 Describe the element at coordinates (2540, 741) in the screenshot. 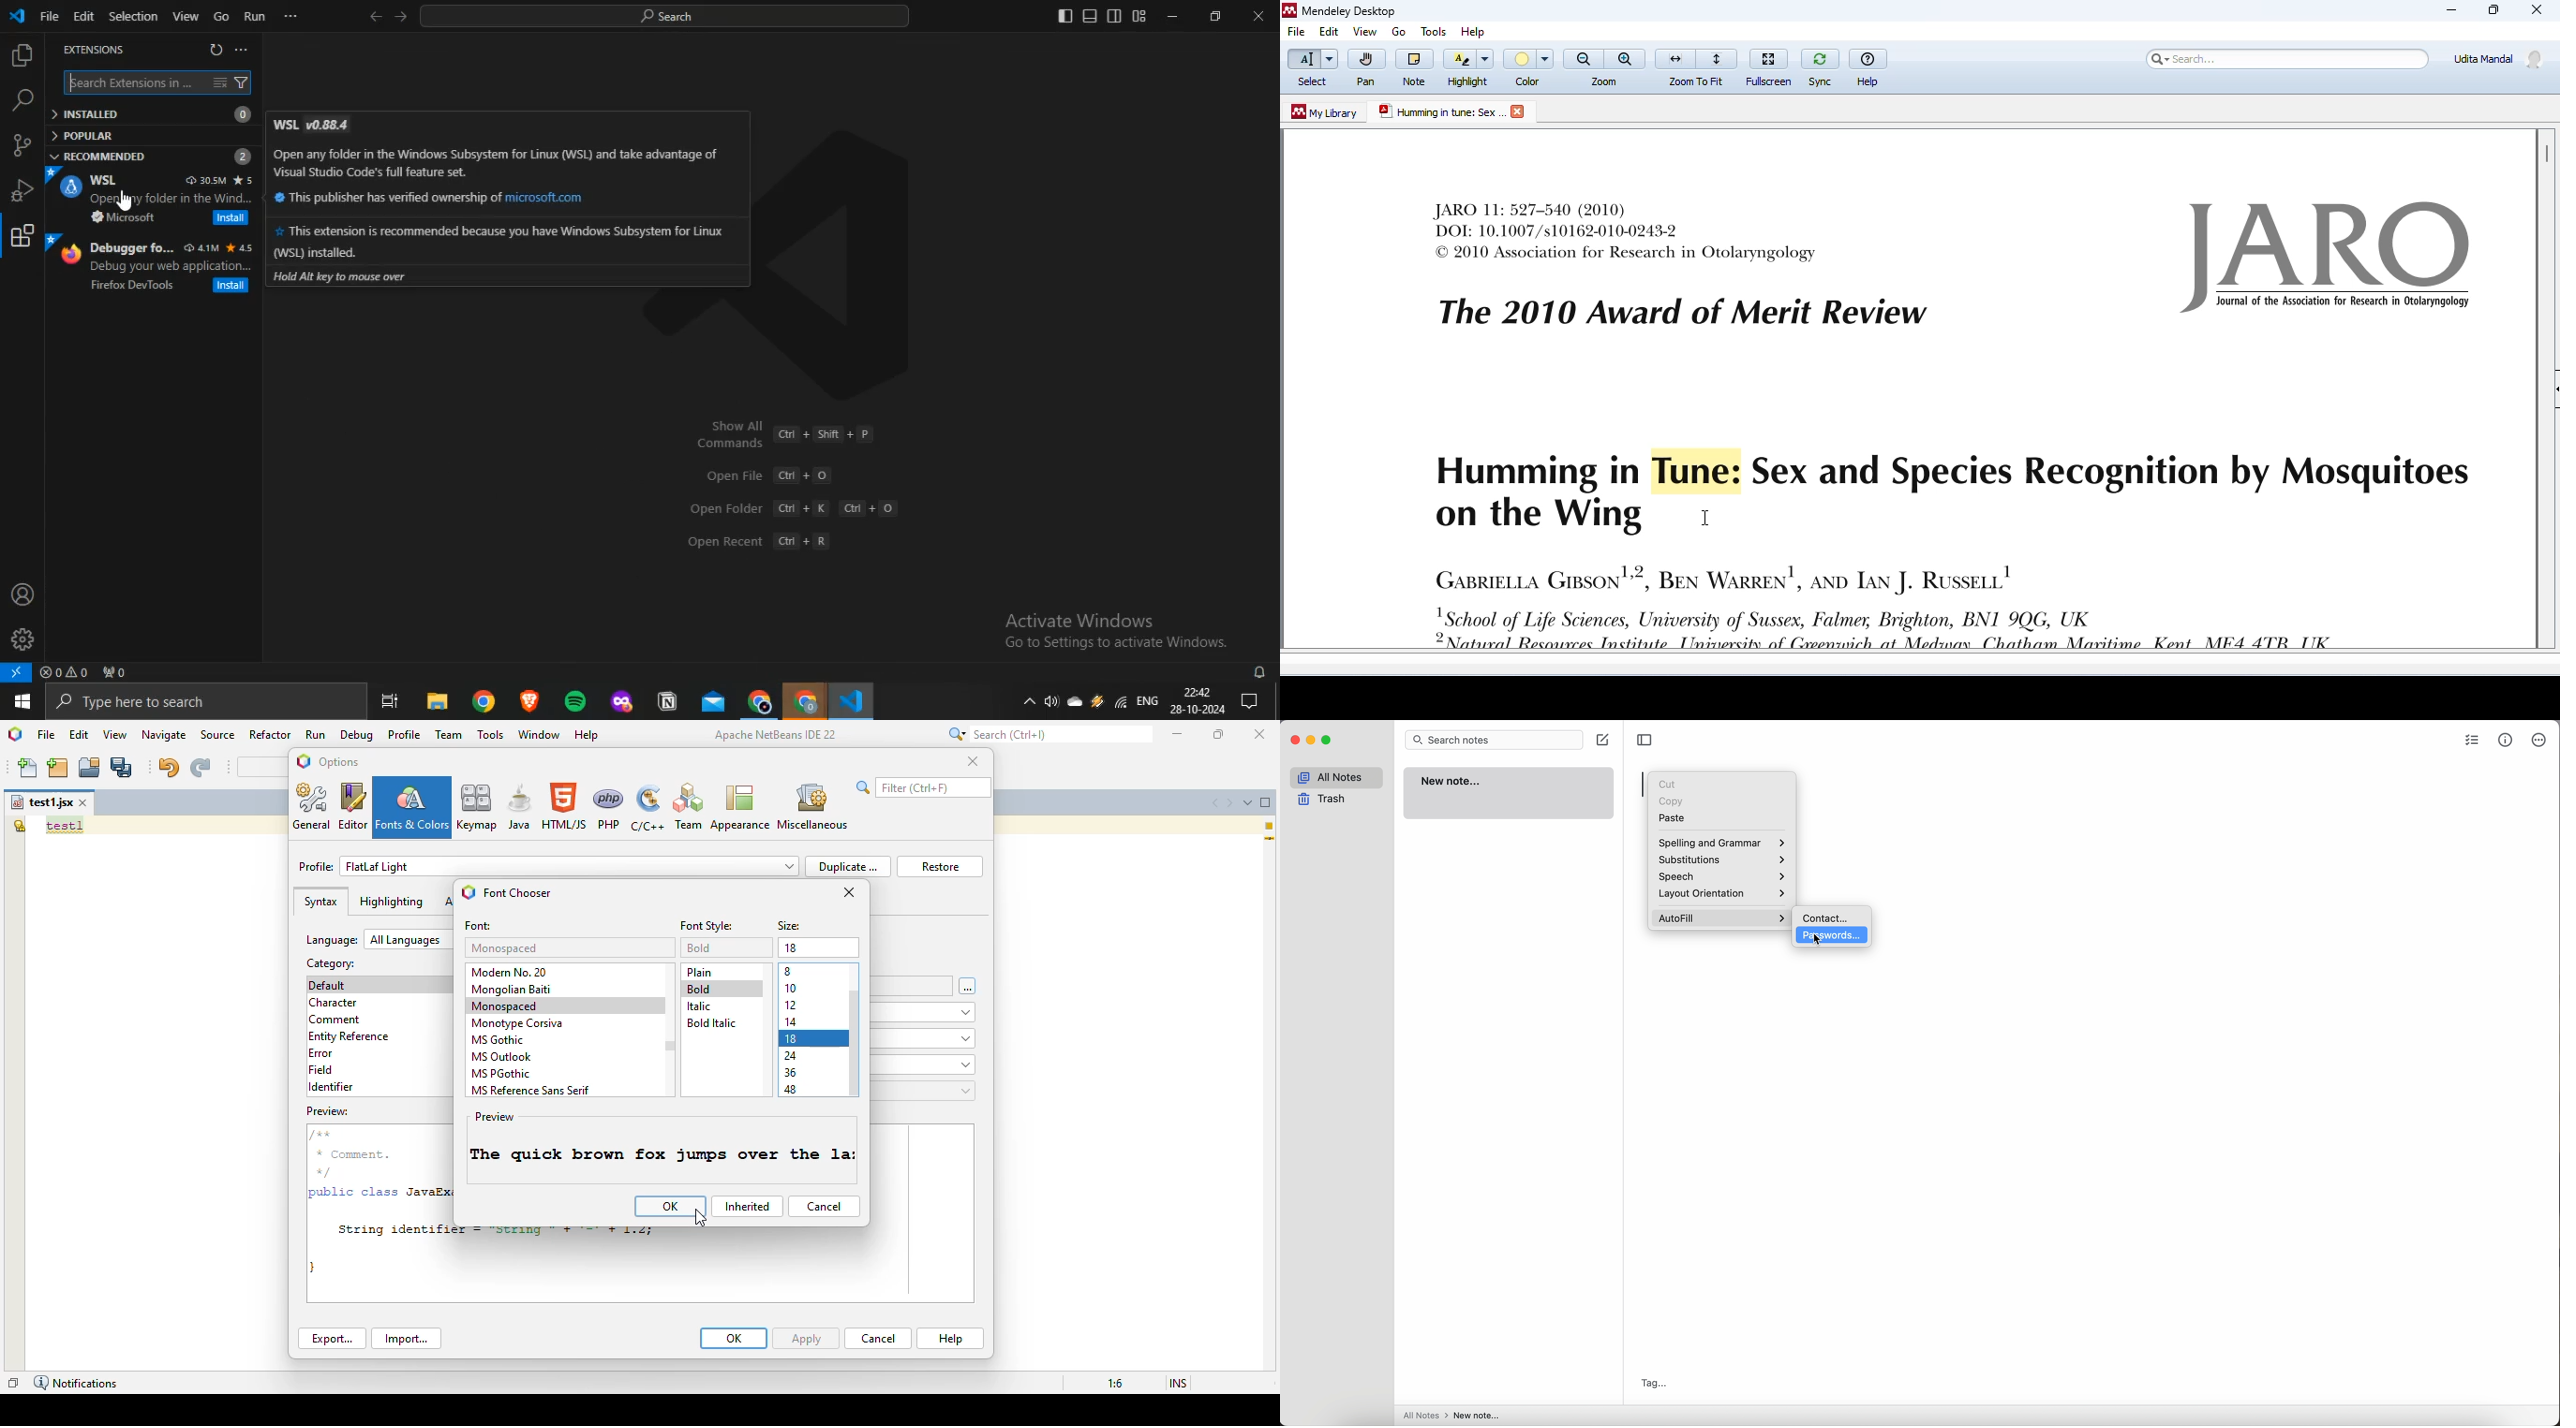

I see `more options` at that location.